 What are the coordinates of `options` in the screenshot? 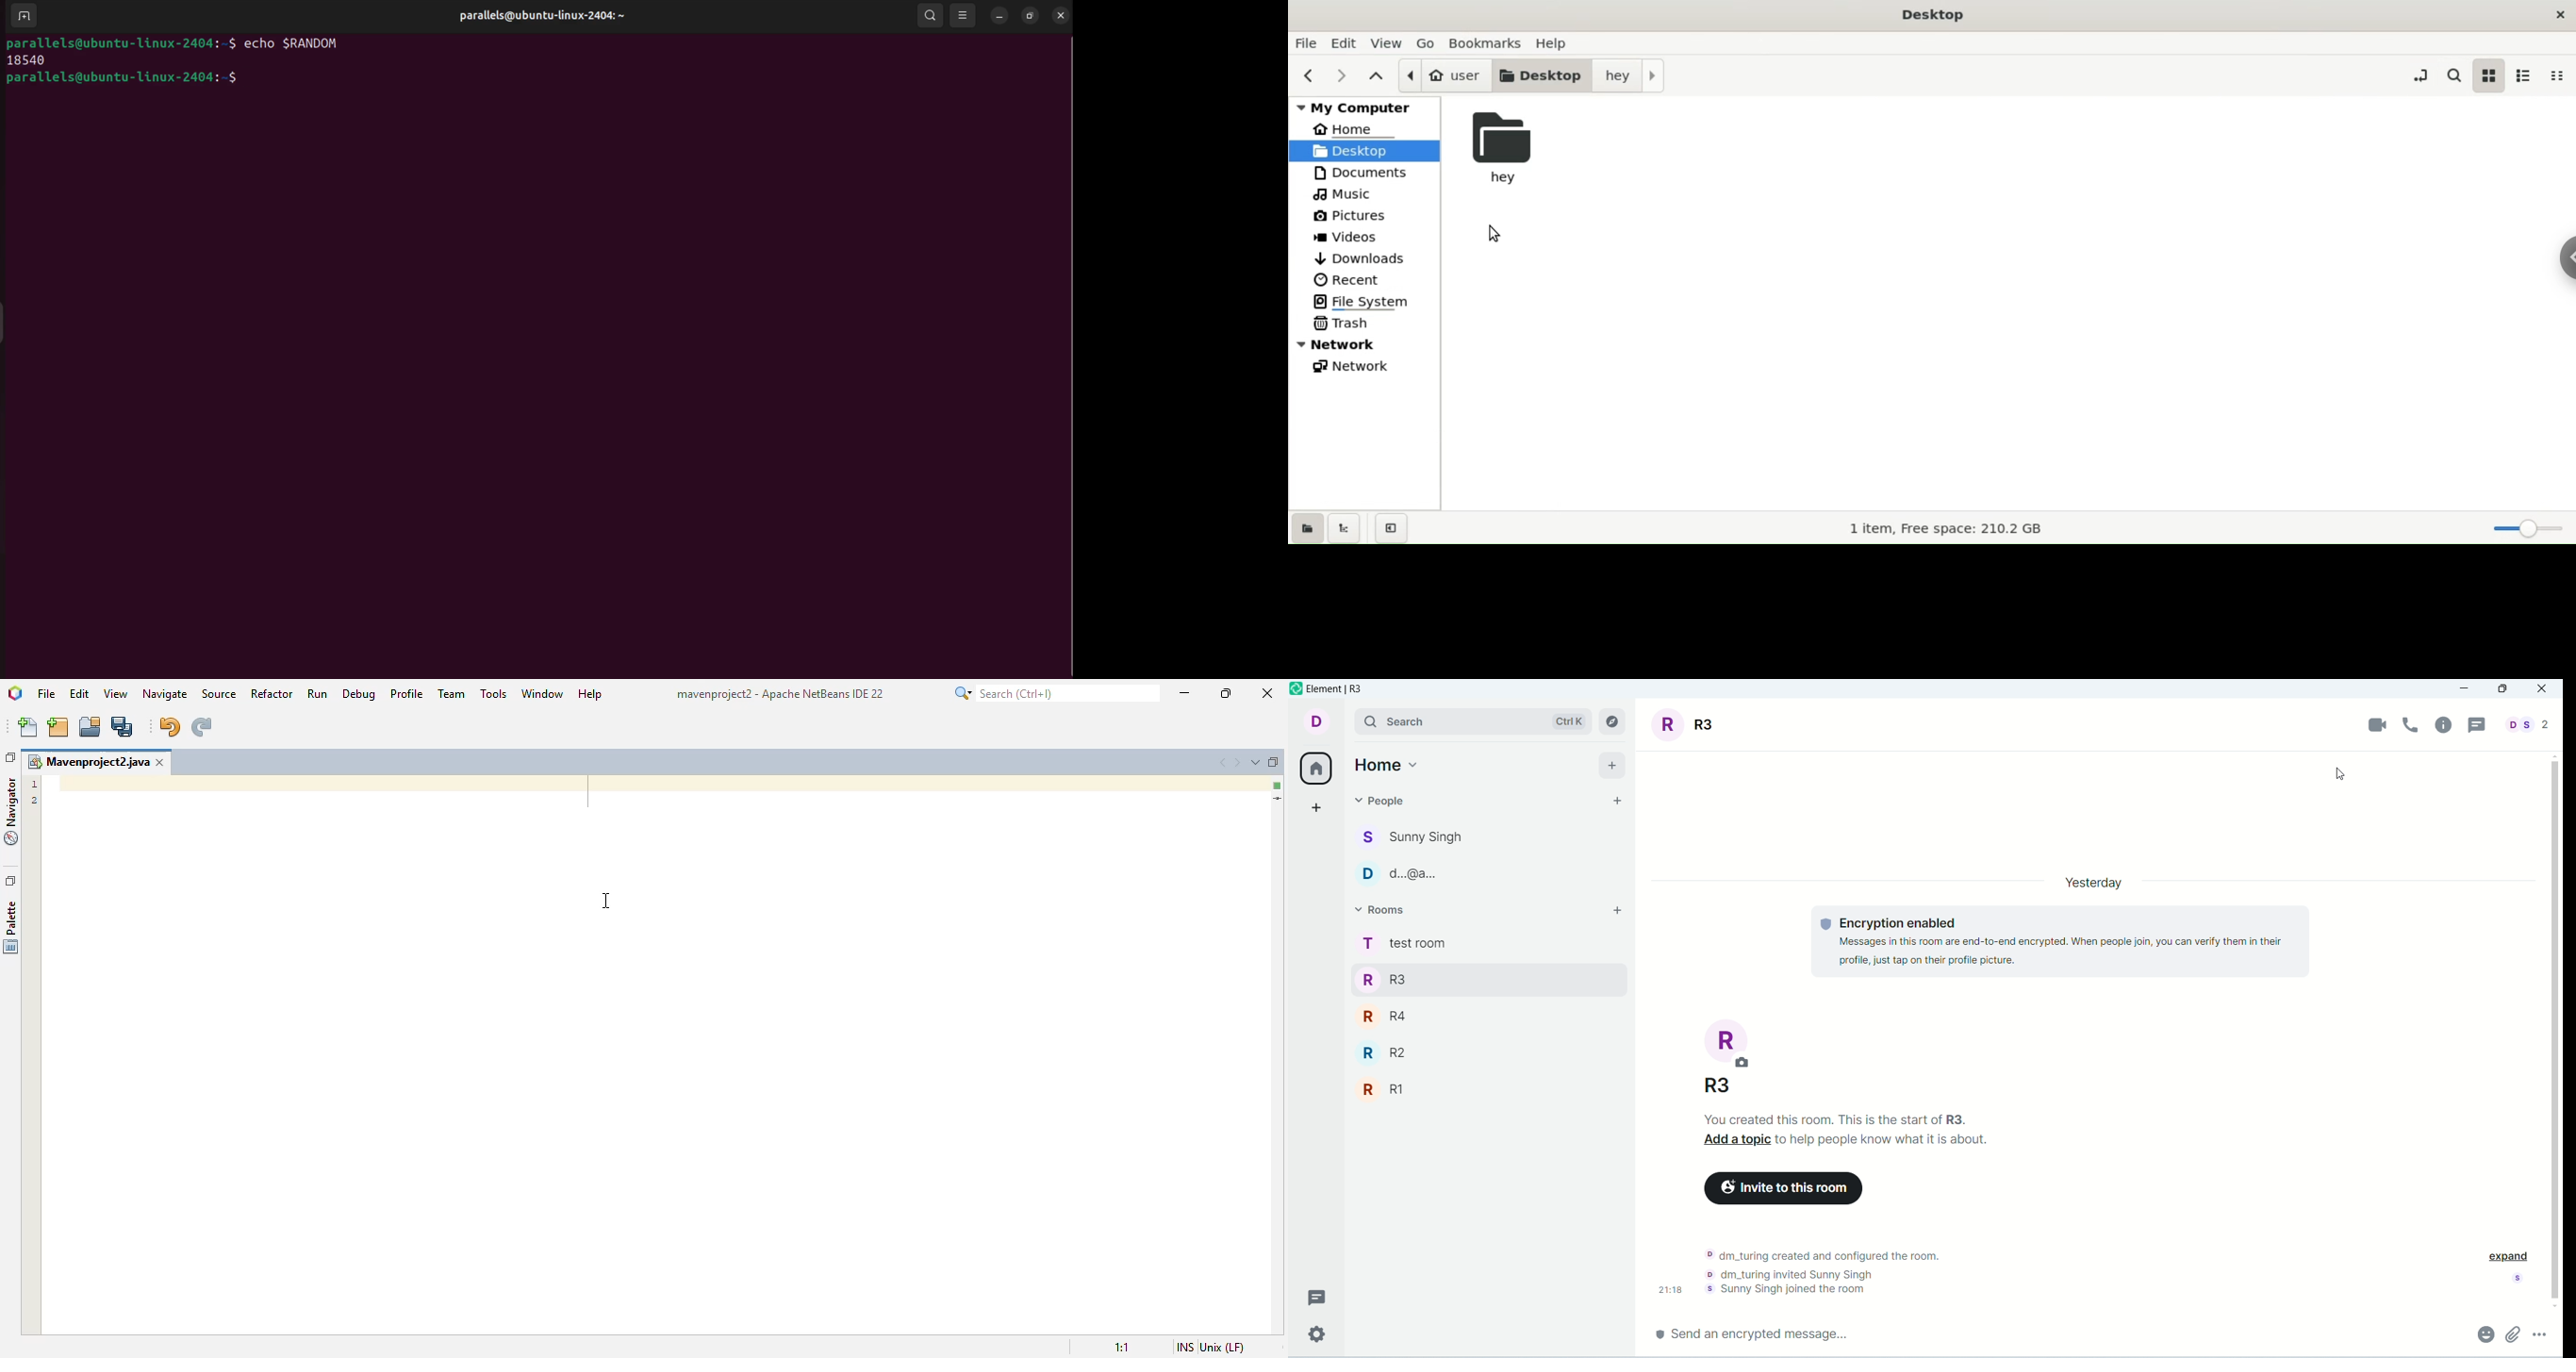 It's located at (2539, 1333).